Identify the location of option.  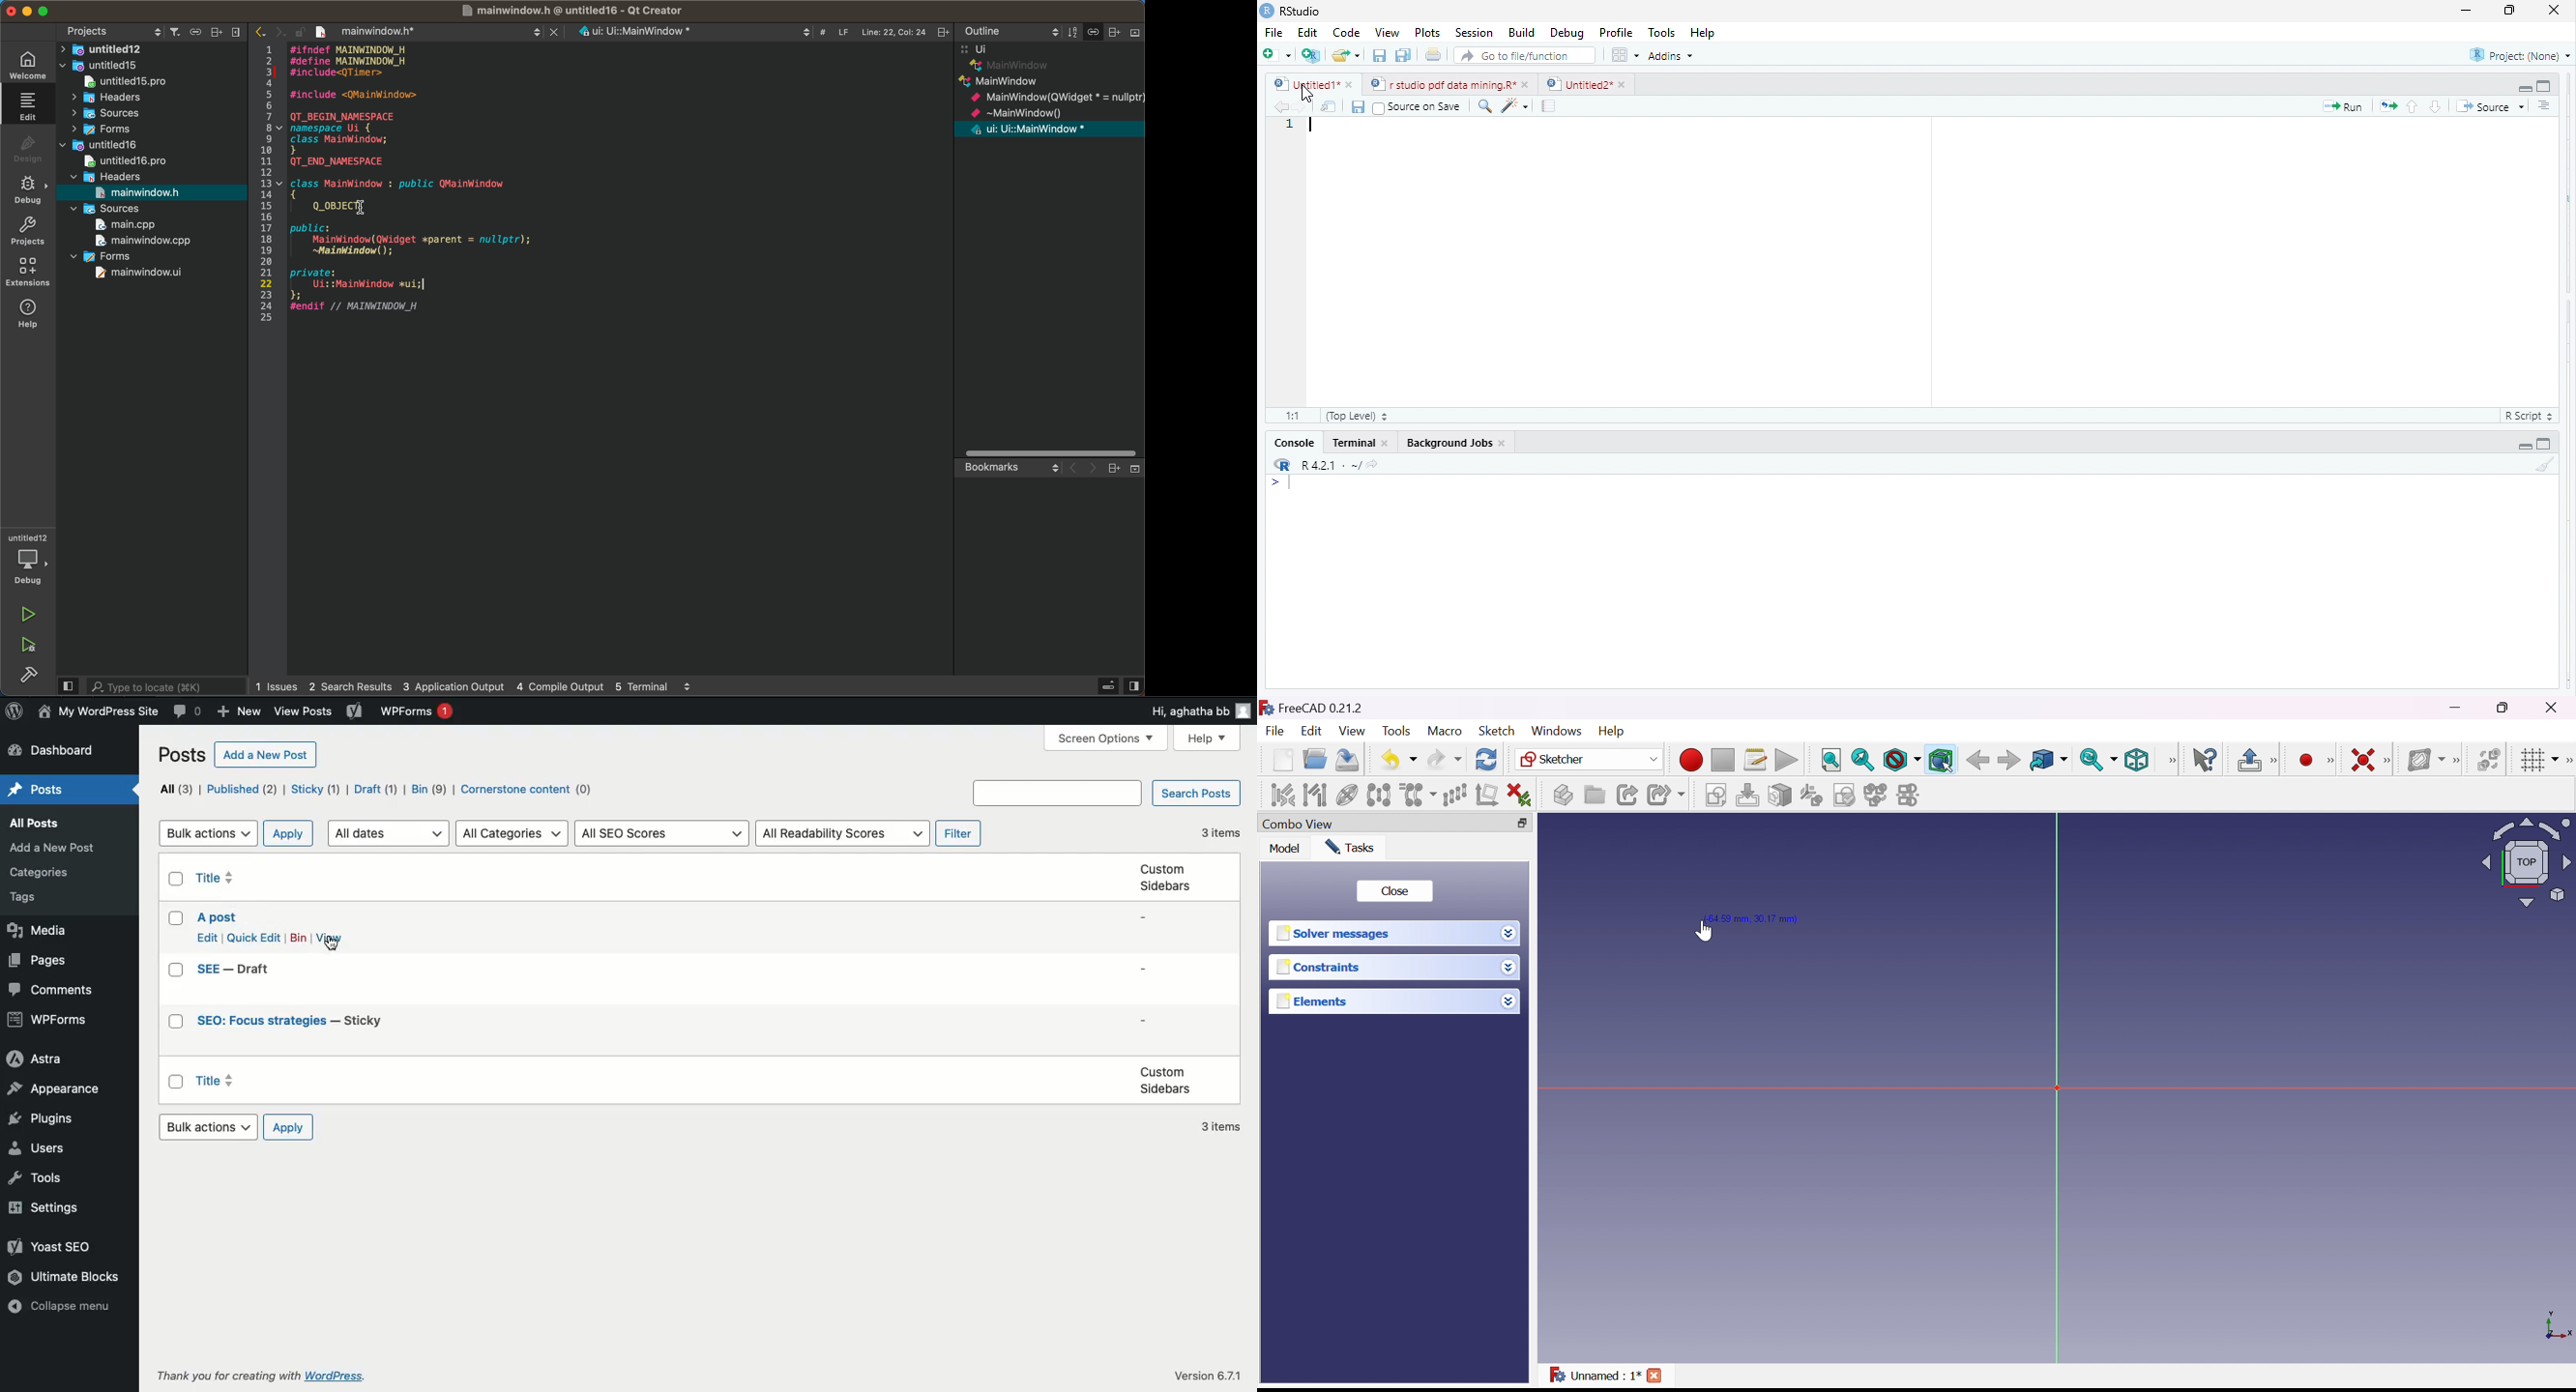
(1625, 54).